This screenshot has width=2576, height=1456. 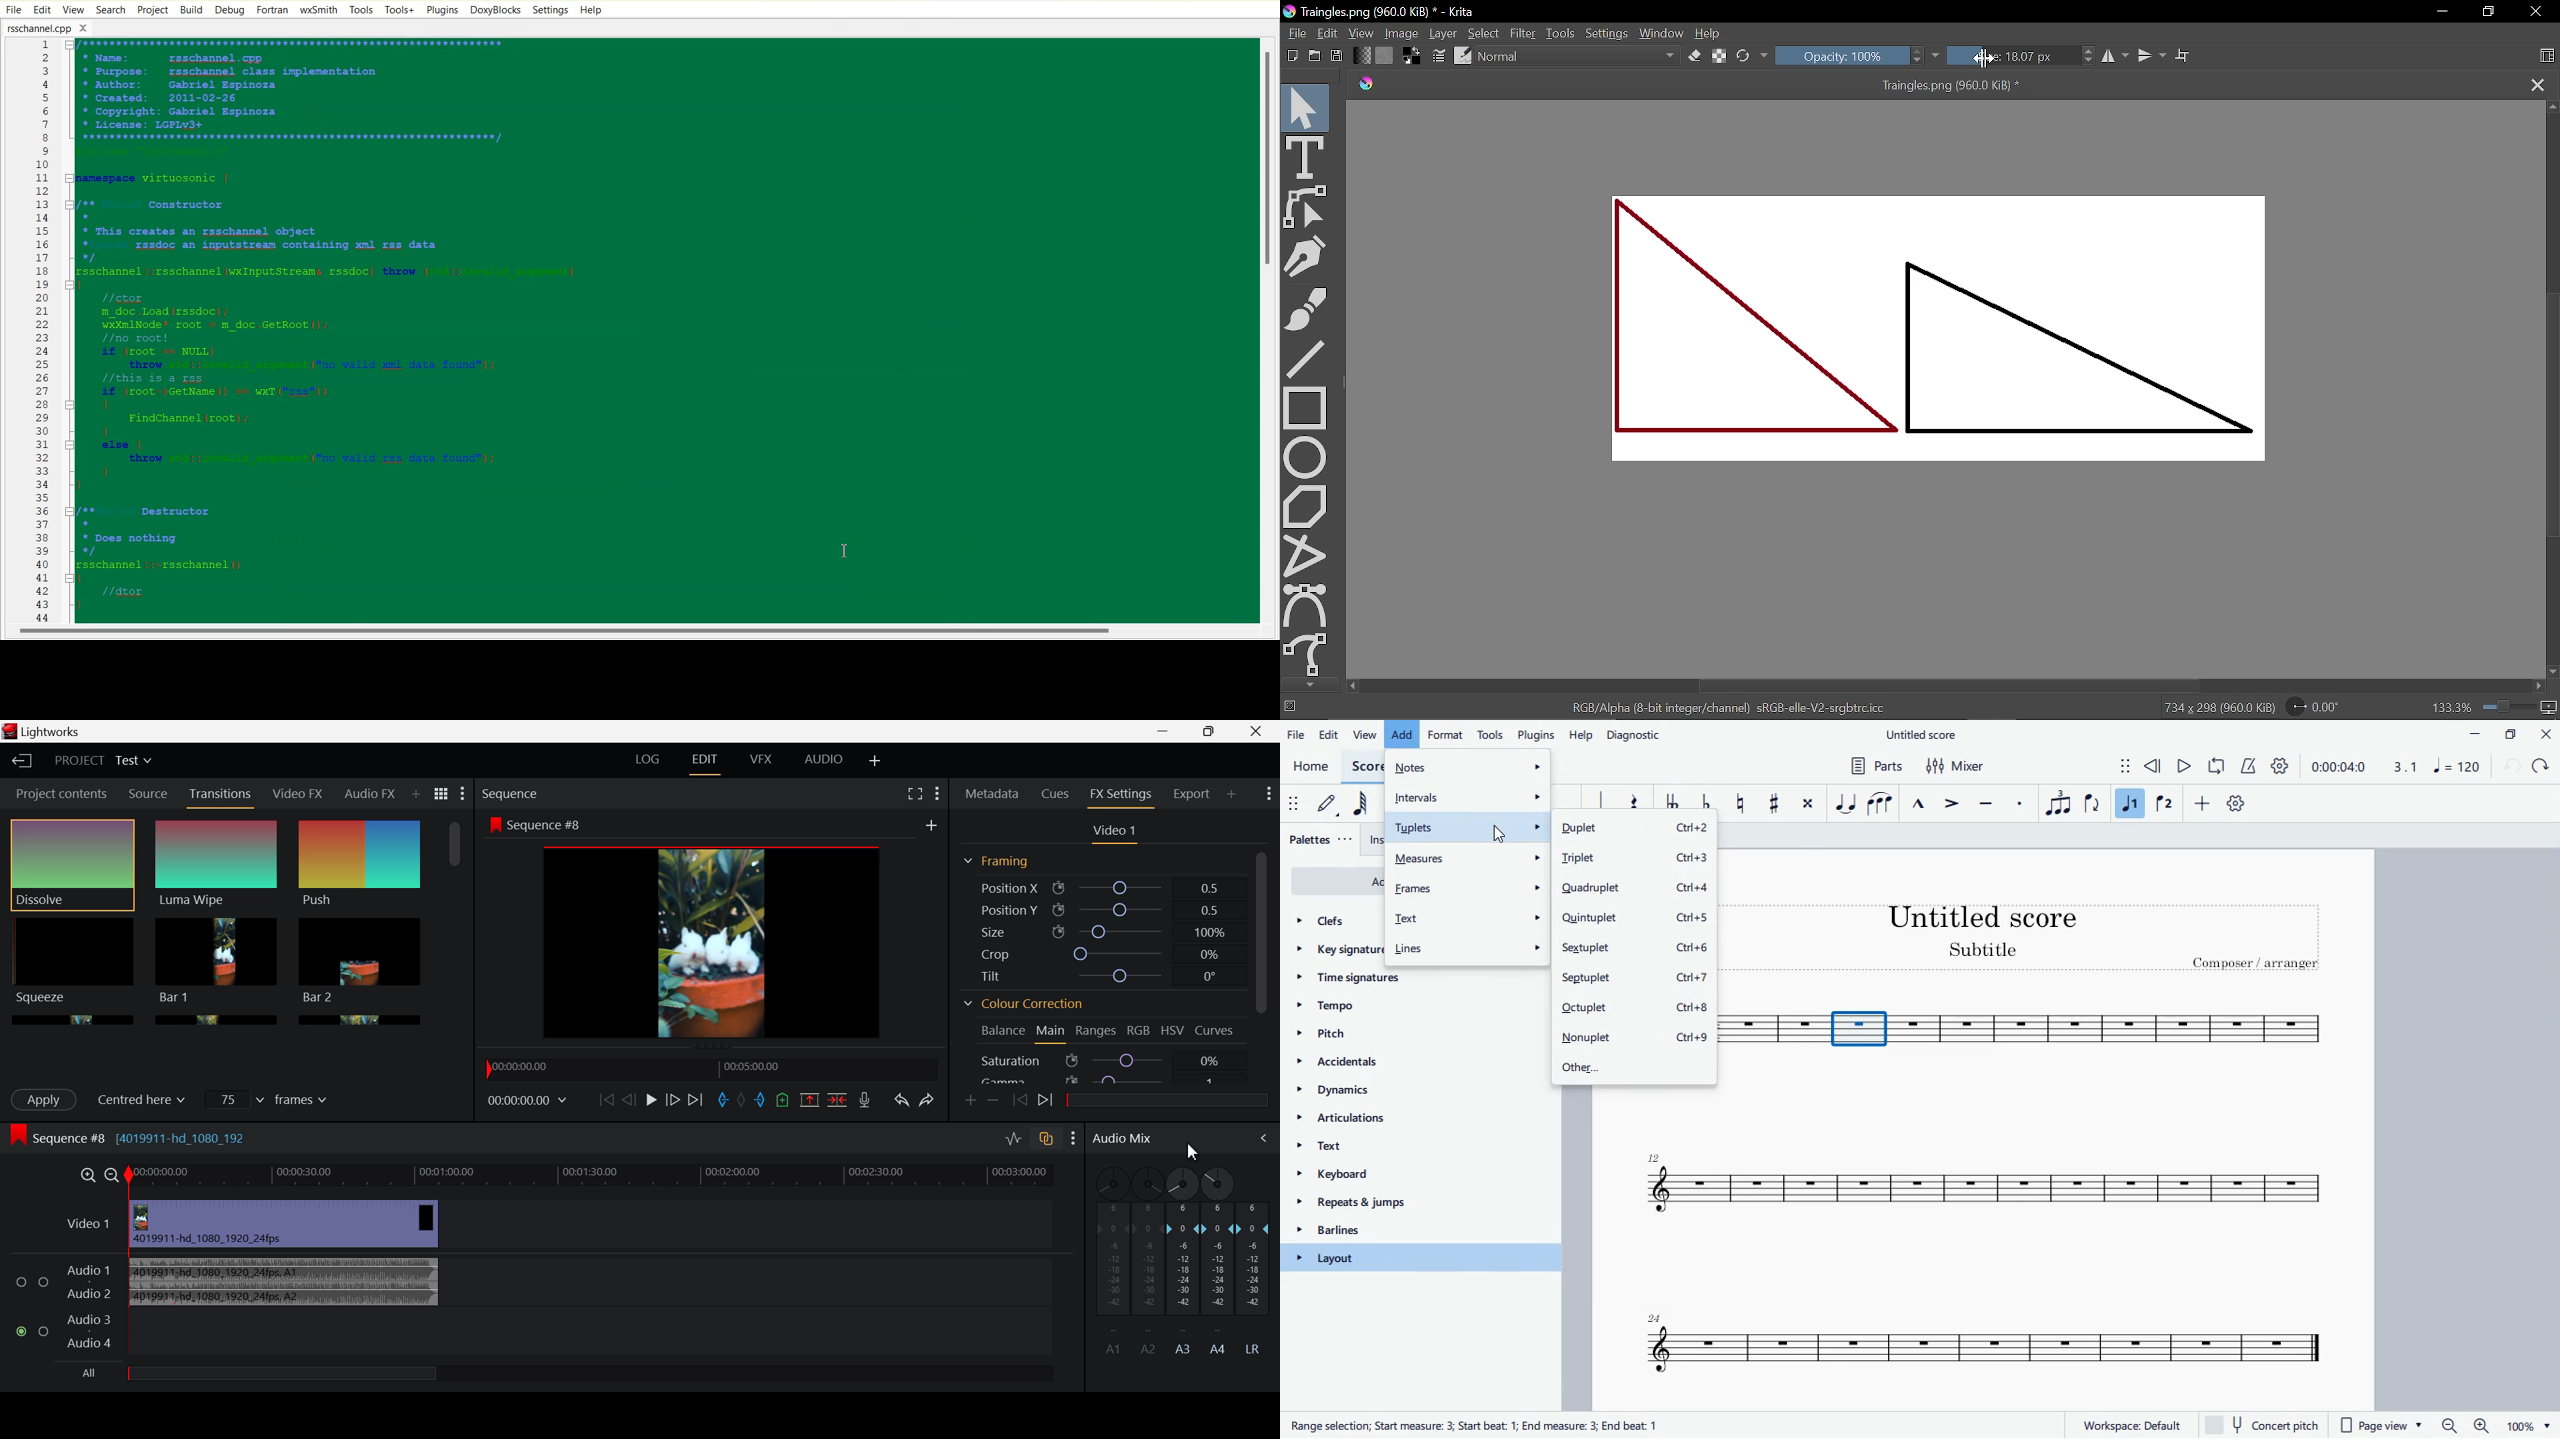 I want to click on A3 Channel Decibel Level, so click(x=1183, y=1259).